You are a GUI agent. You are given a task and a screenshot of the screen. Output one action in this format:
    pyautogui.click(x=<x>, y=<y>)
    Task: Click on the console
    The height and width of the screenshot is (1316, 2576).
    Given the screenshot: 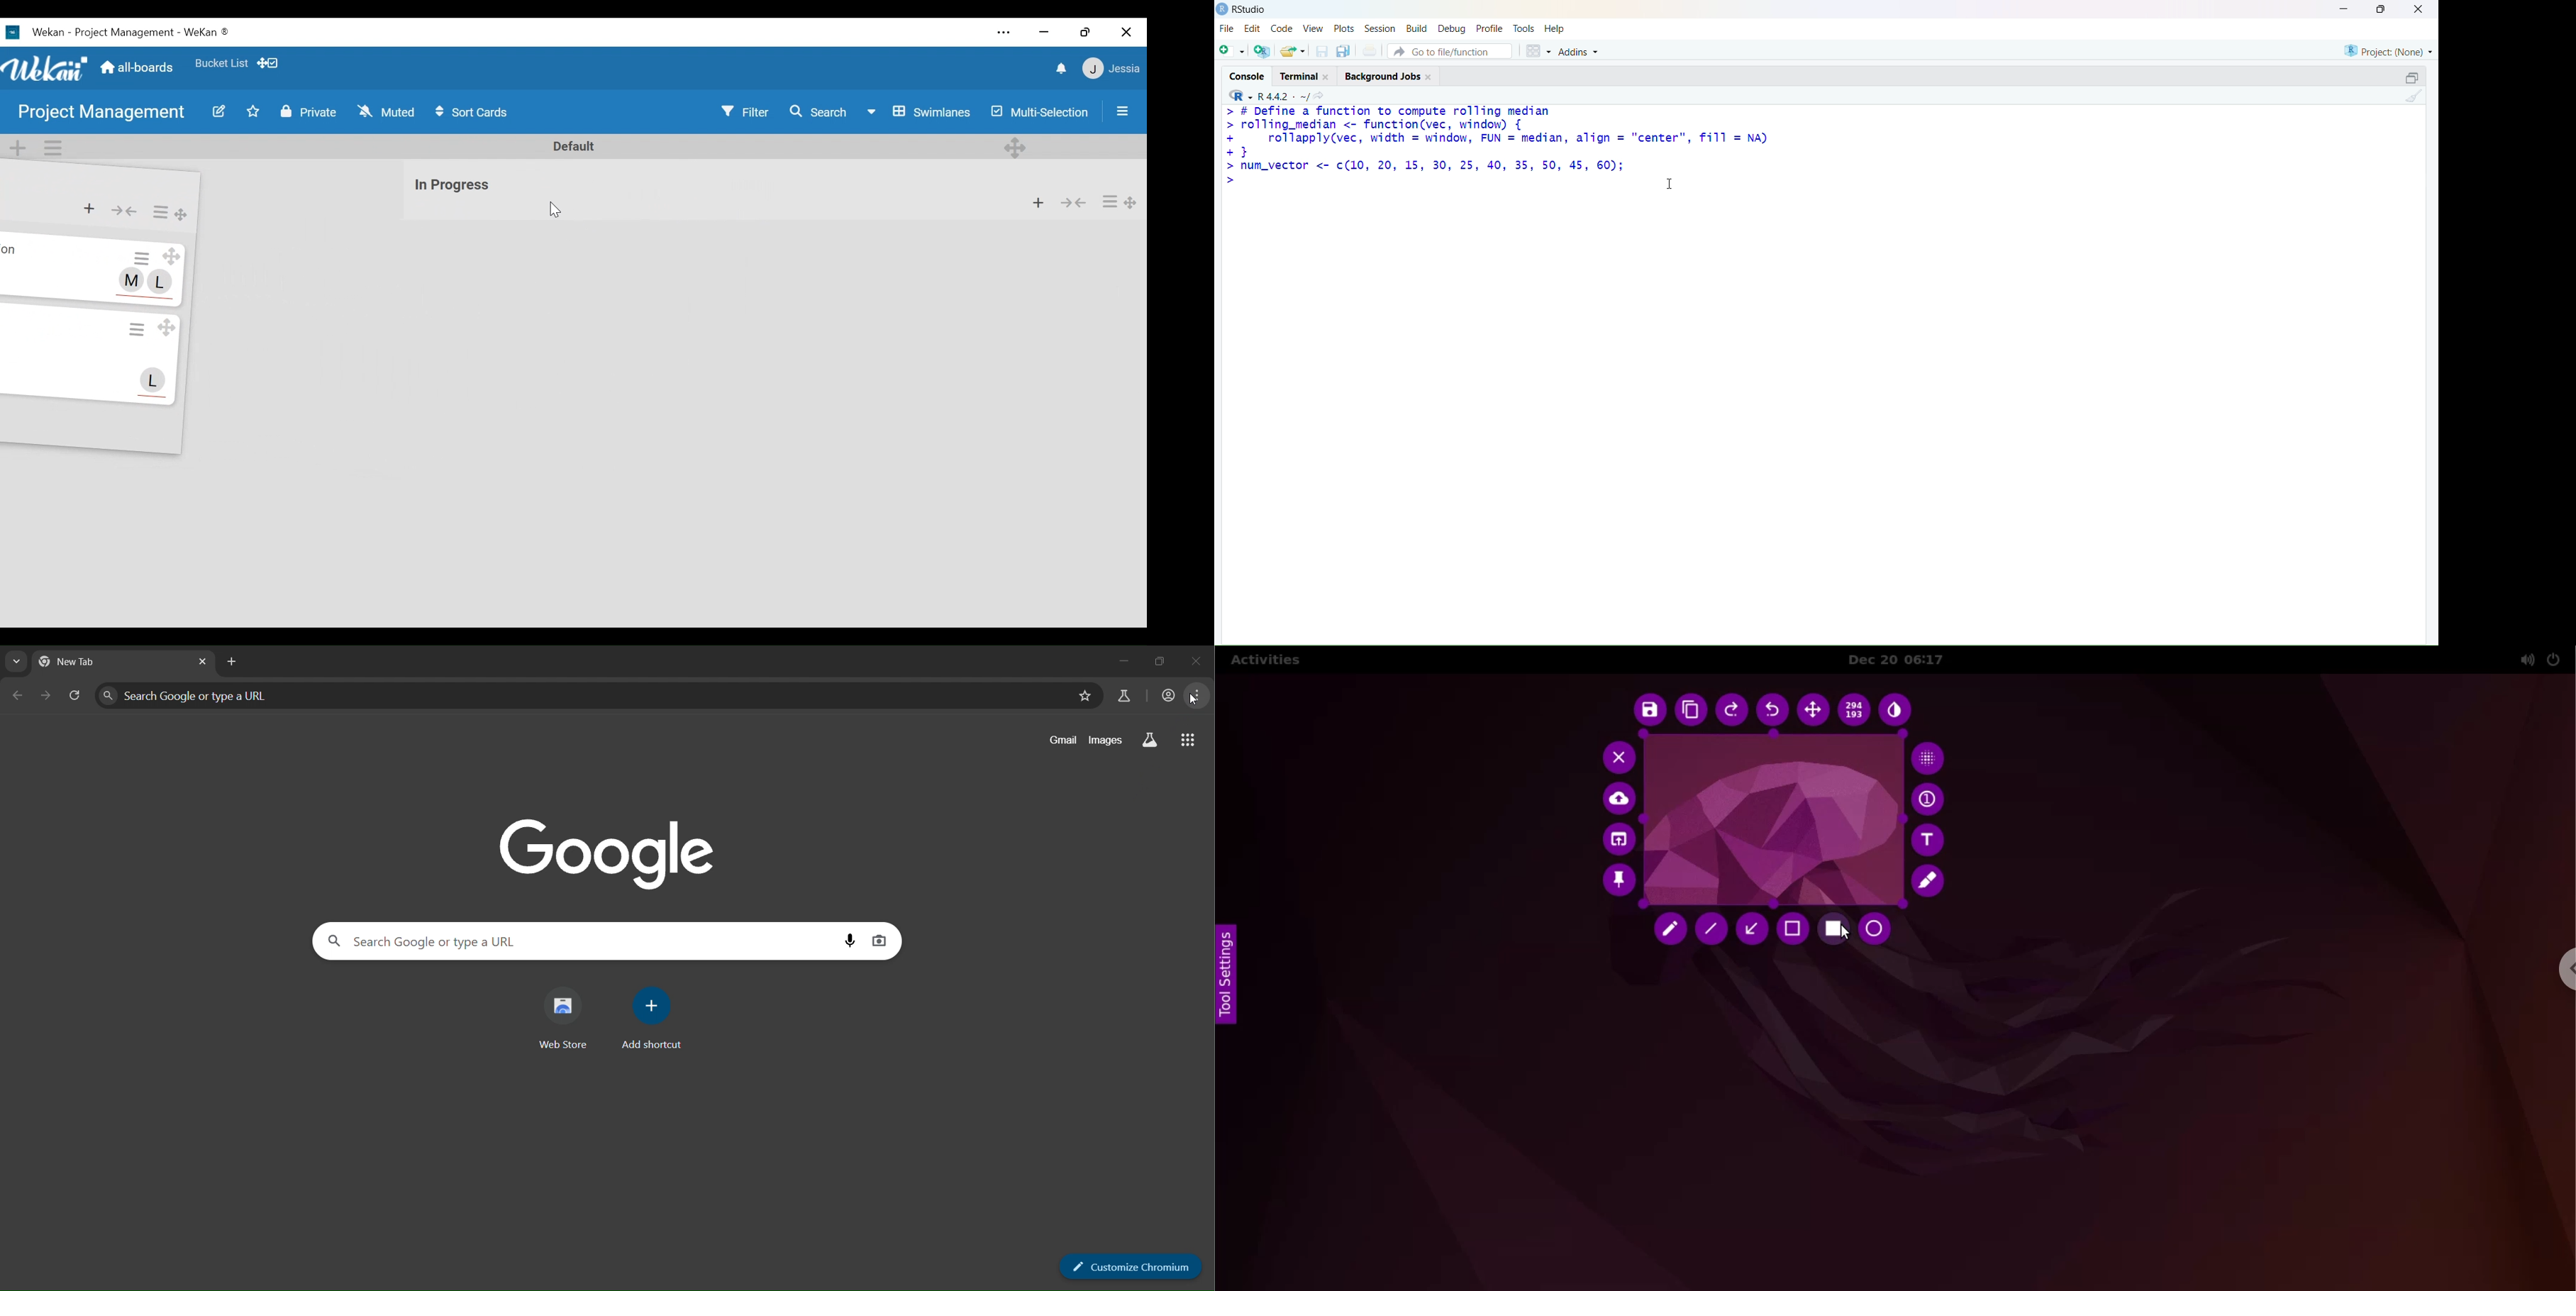 What is the action you would take?
    pyautogui.click(x=1247, y=77)
    